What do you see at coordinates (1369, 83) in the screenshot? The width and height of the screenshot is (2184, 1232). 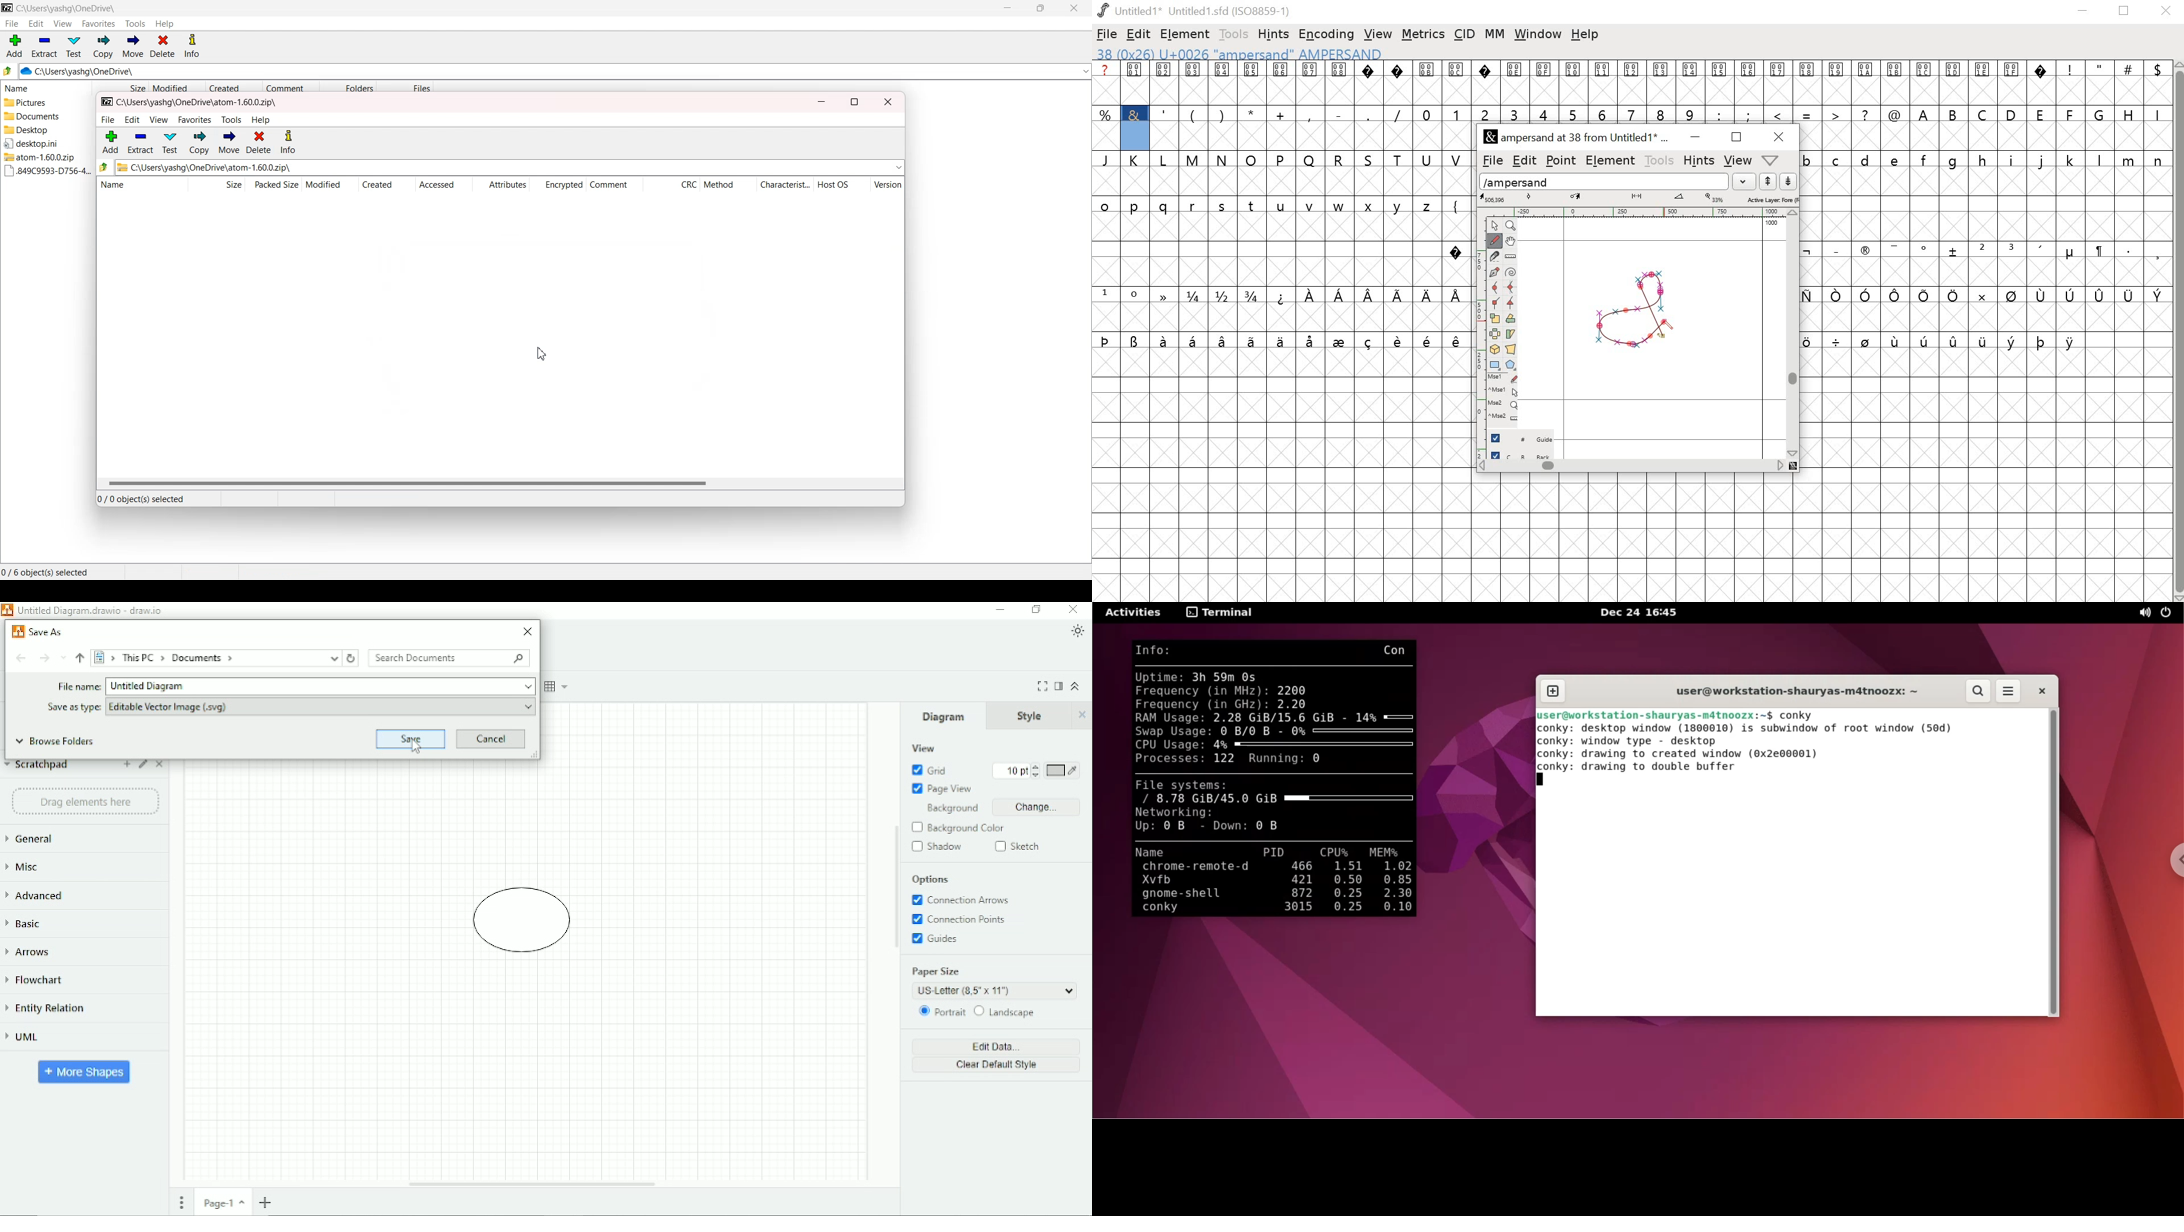 I see `?` at bounding box center [1369, 83].